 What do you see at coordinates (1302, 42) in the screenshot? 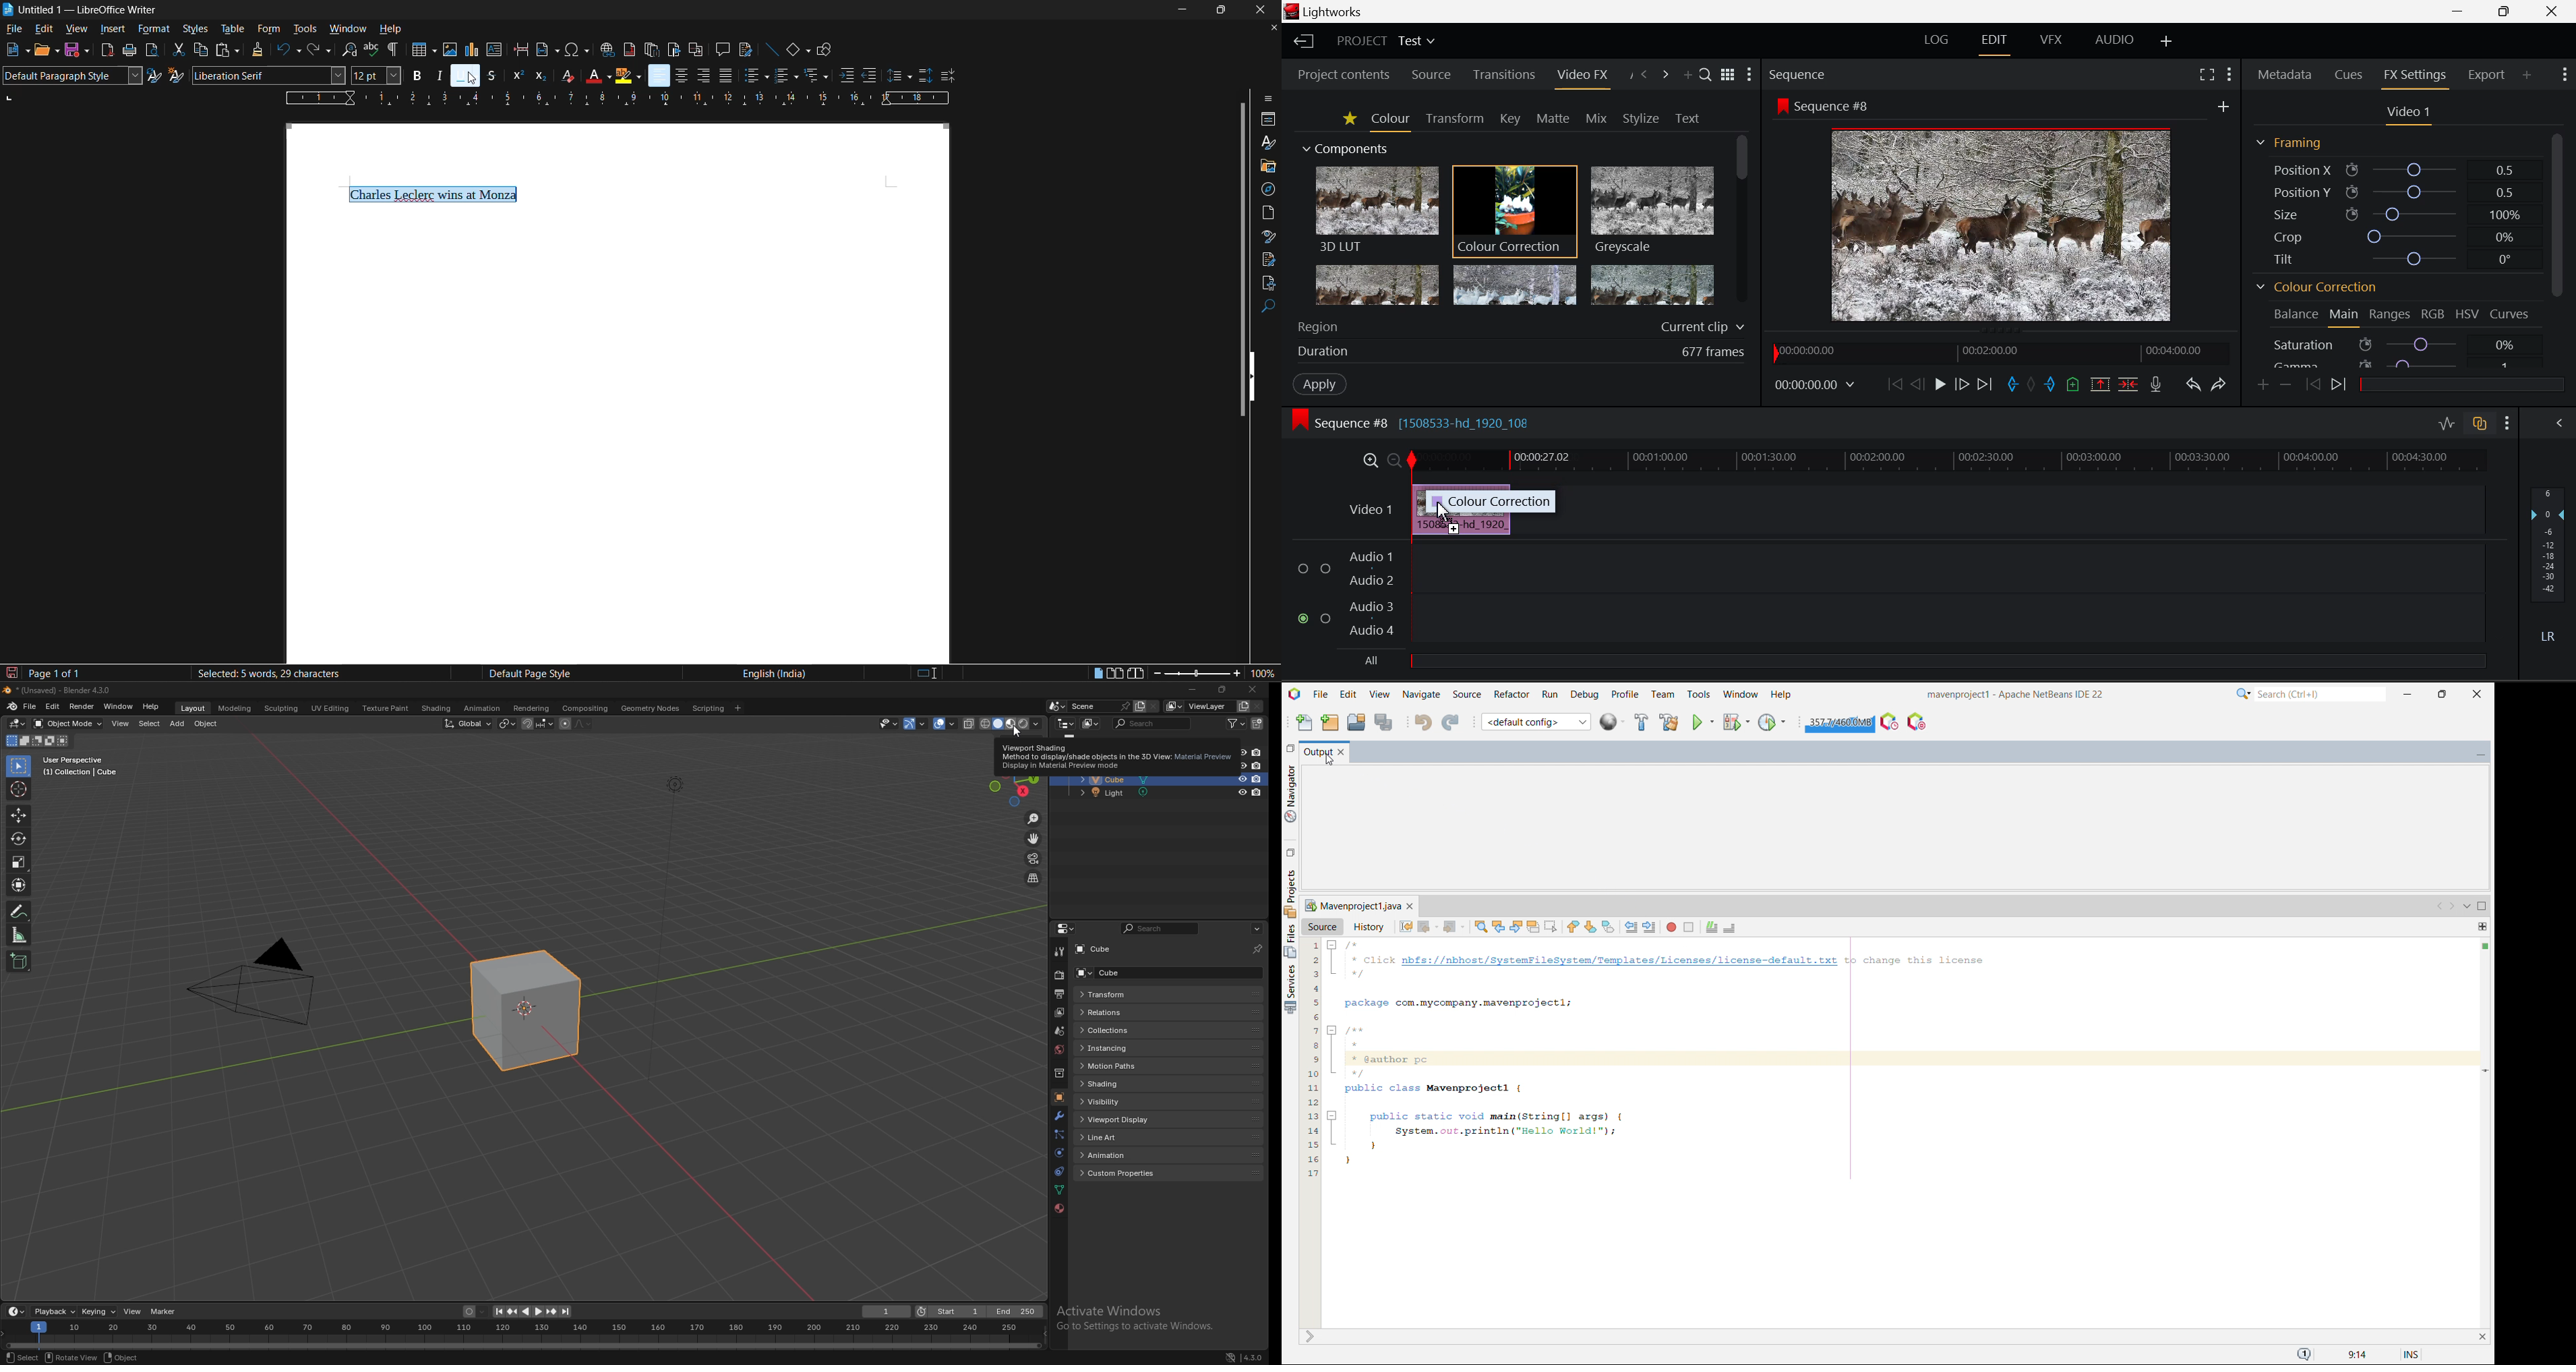
I see `Back to Homepage` at bounding box center [1302, 42].